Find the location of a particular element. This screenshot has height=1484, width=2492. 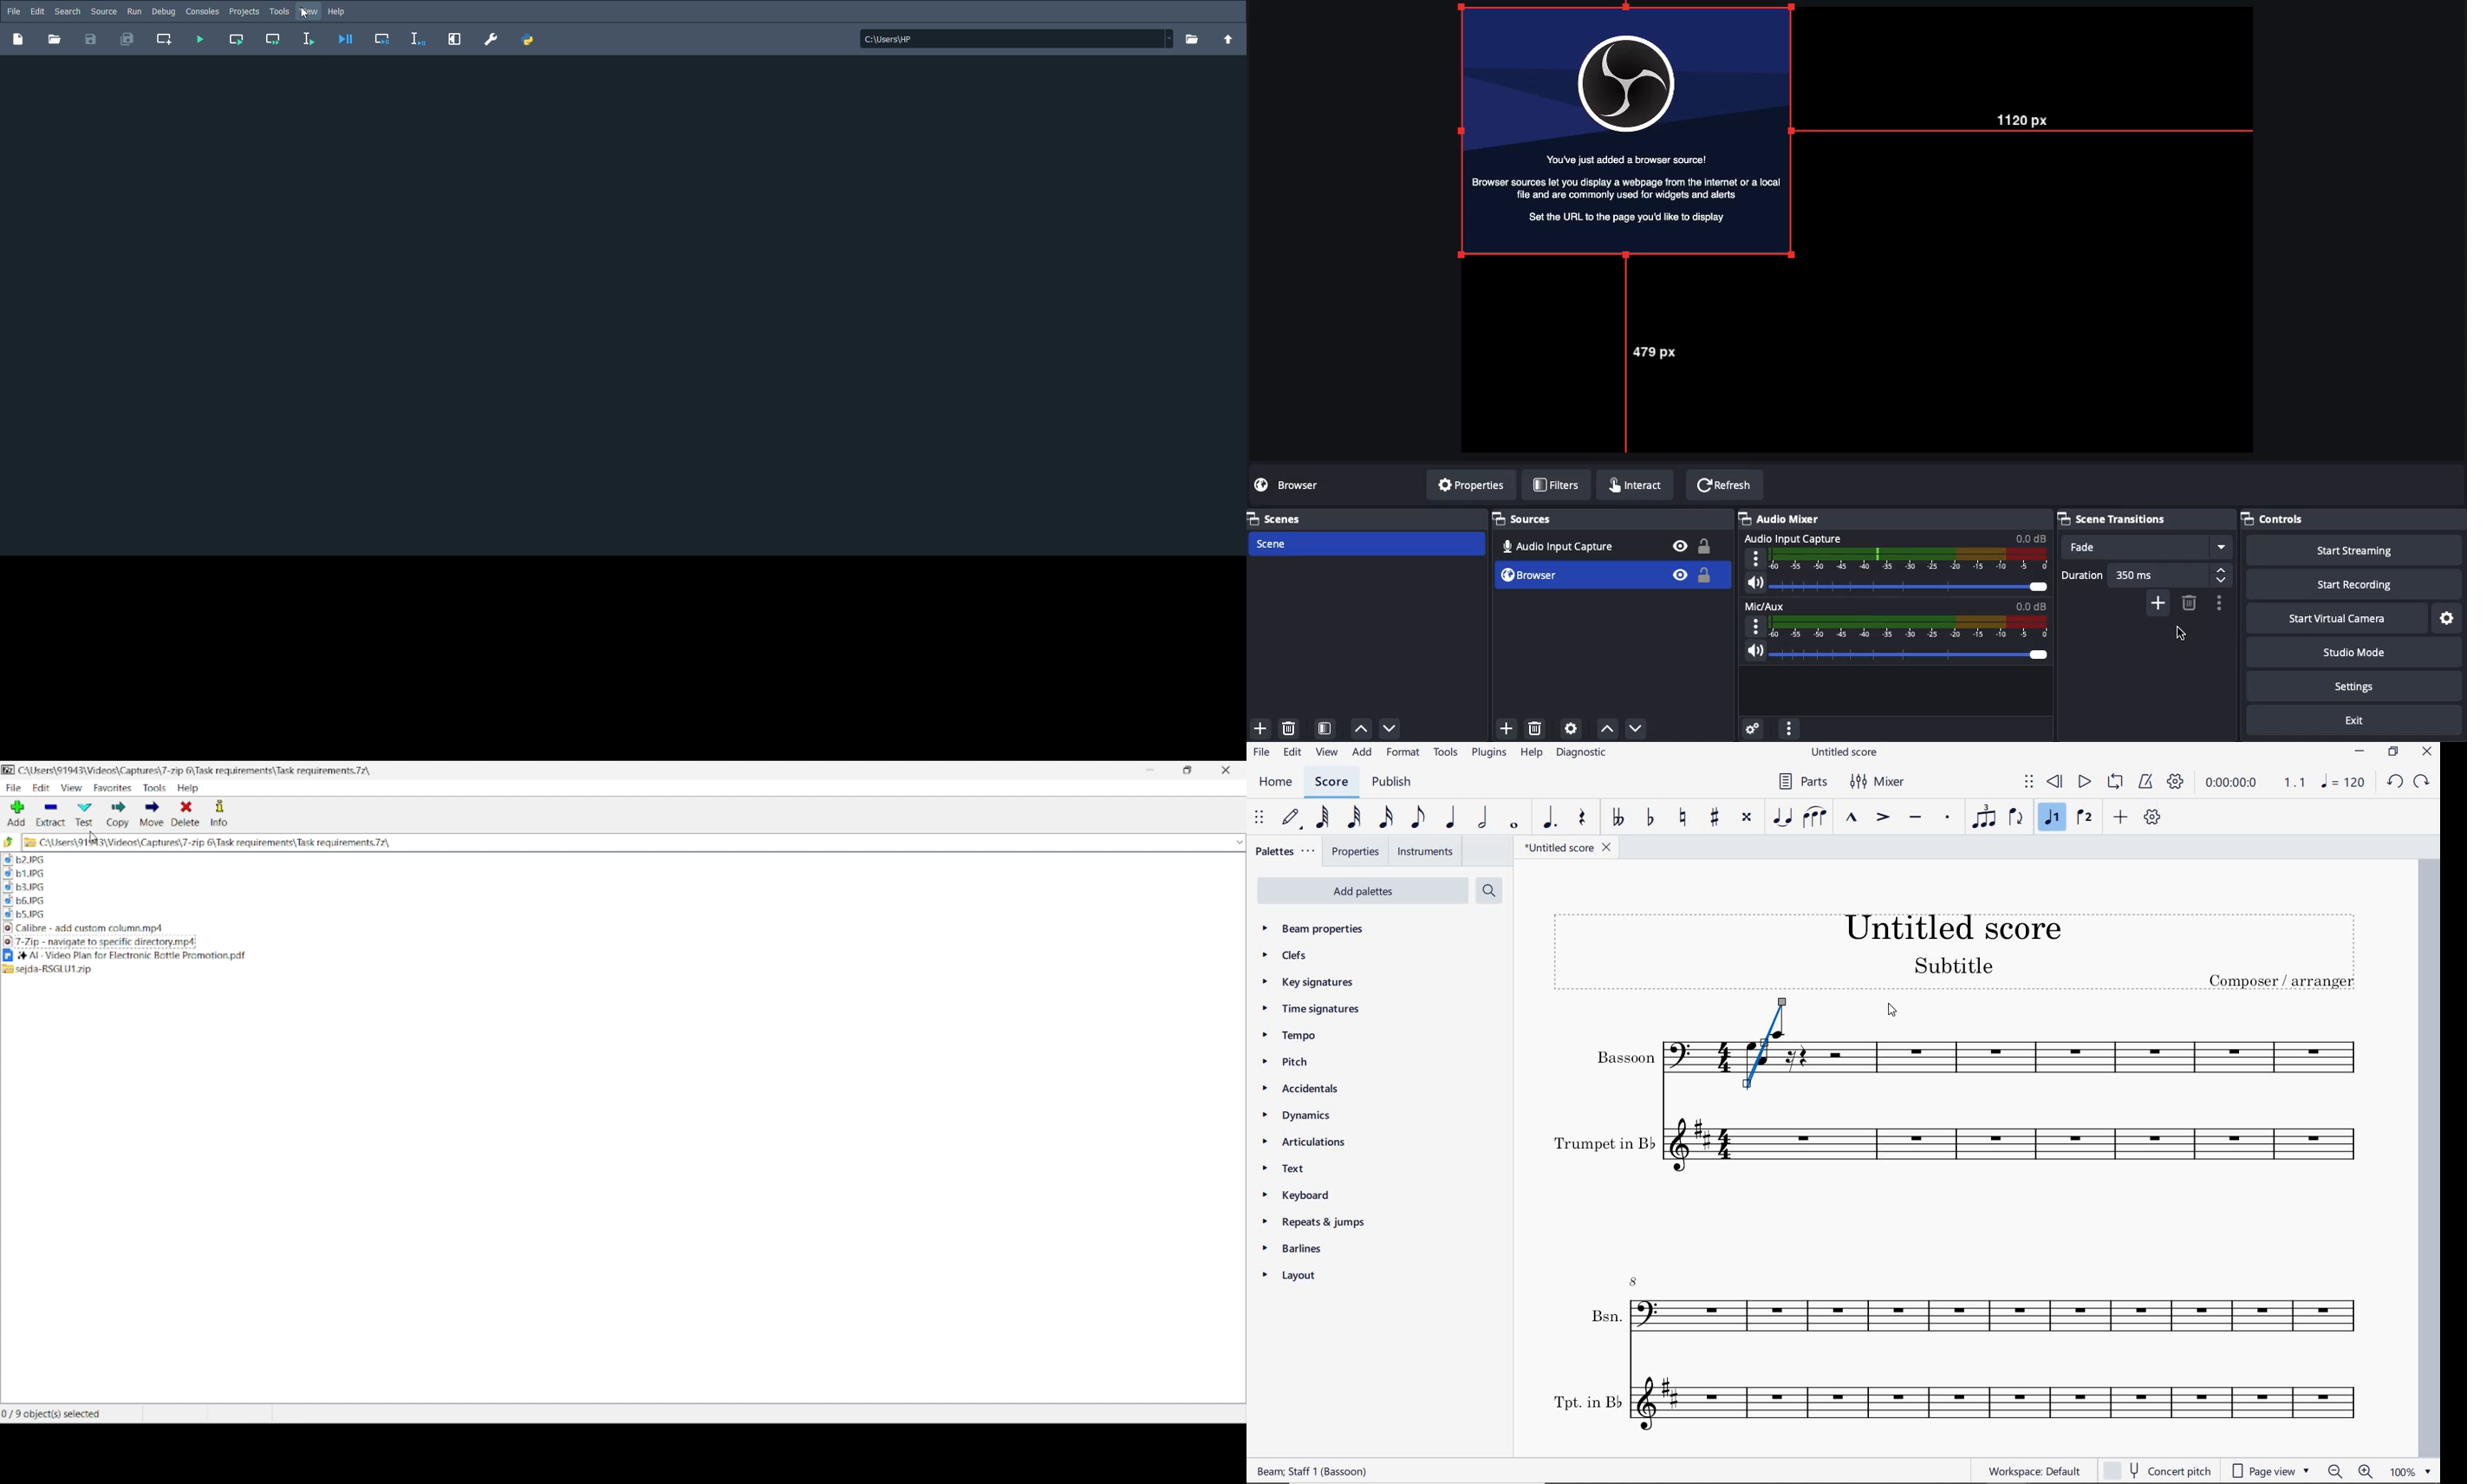

Bible is located at coordinates (1679, 561).